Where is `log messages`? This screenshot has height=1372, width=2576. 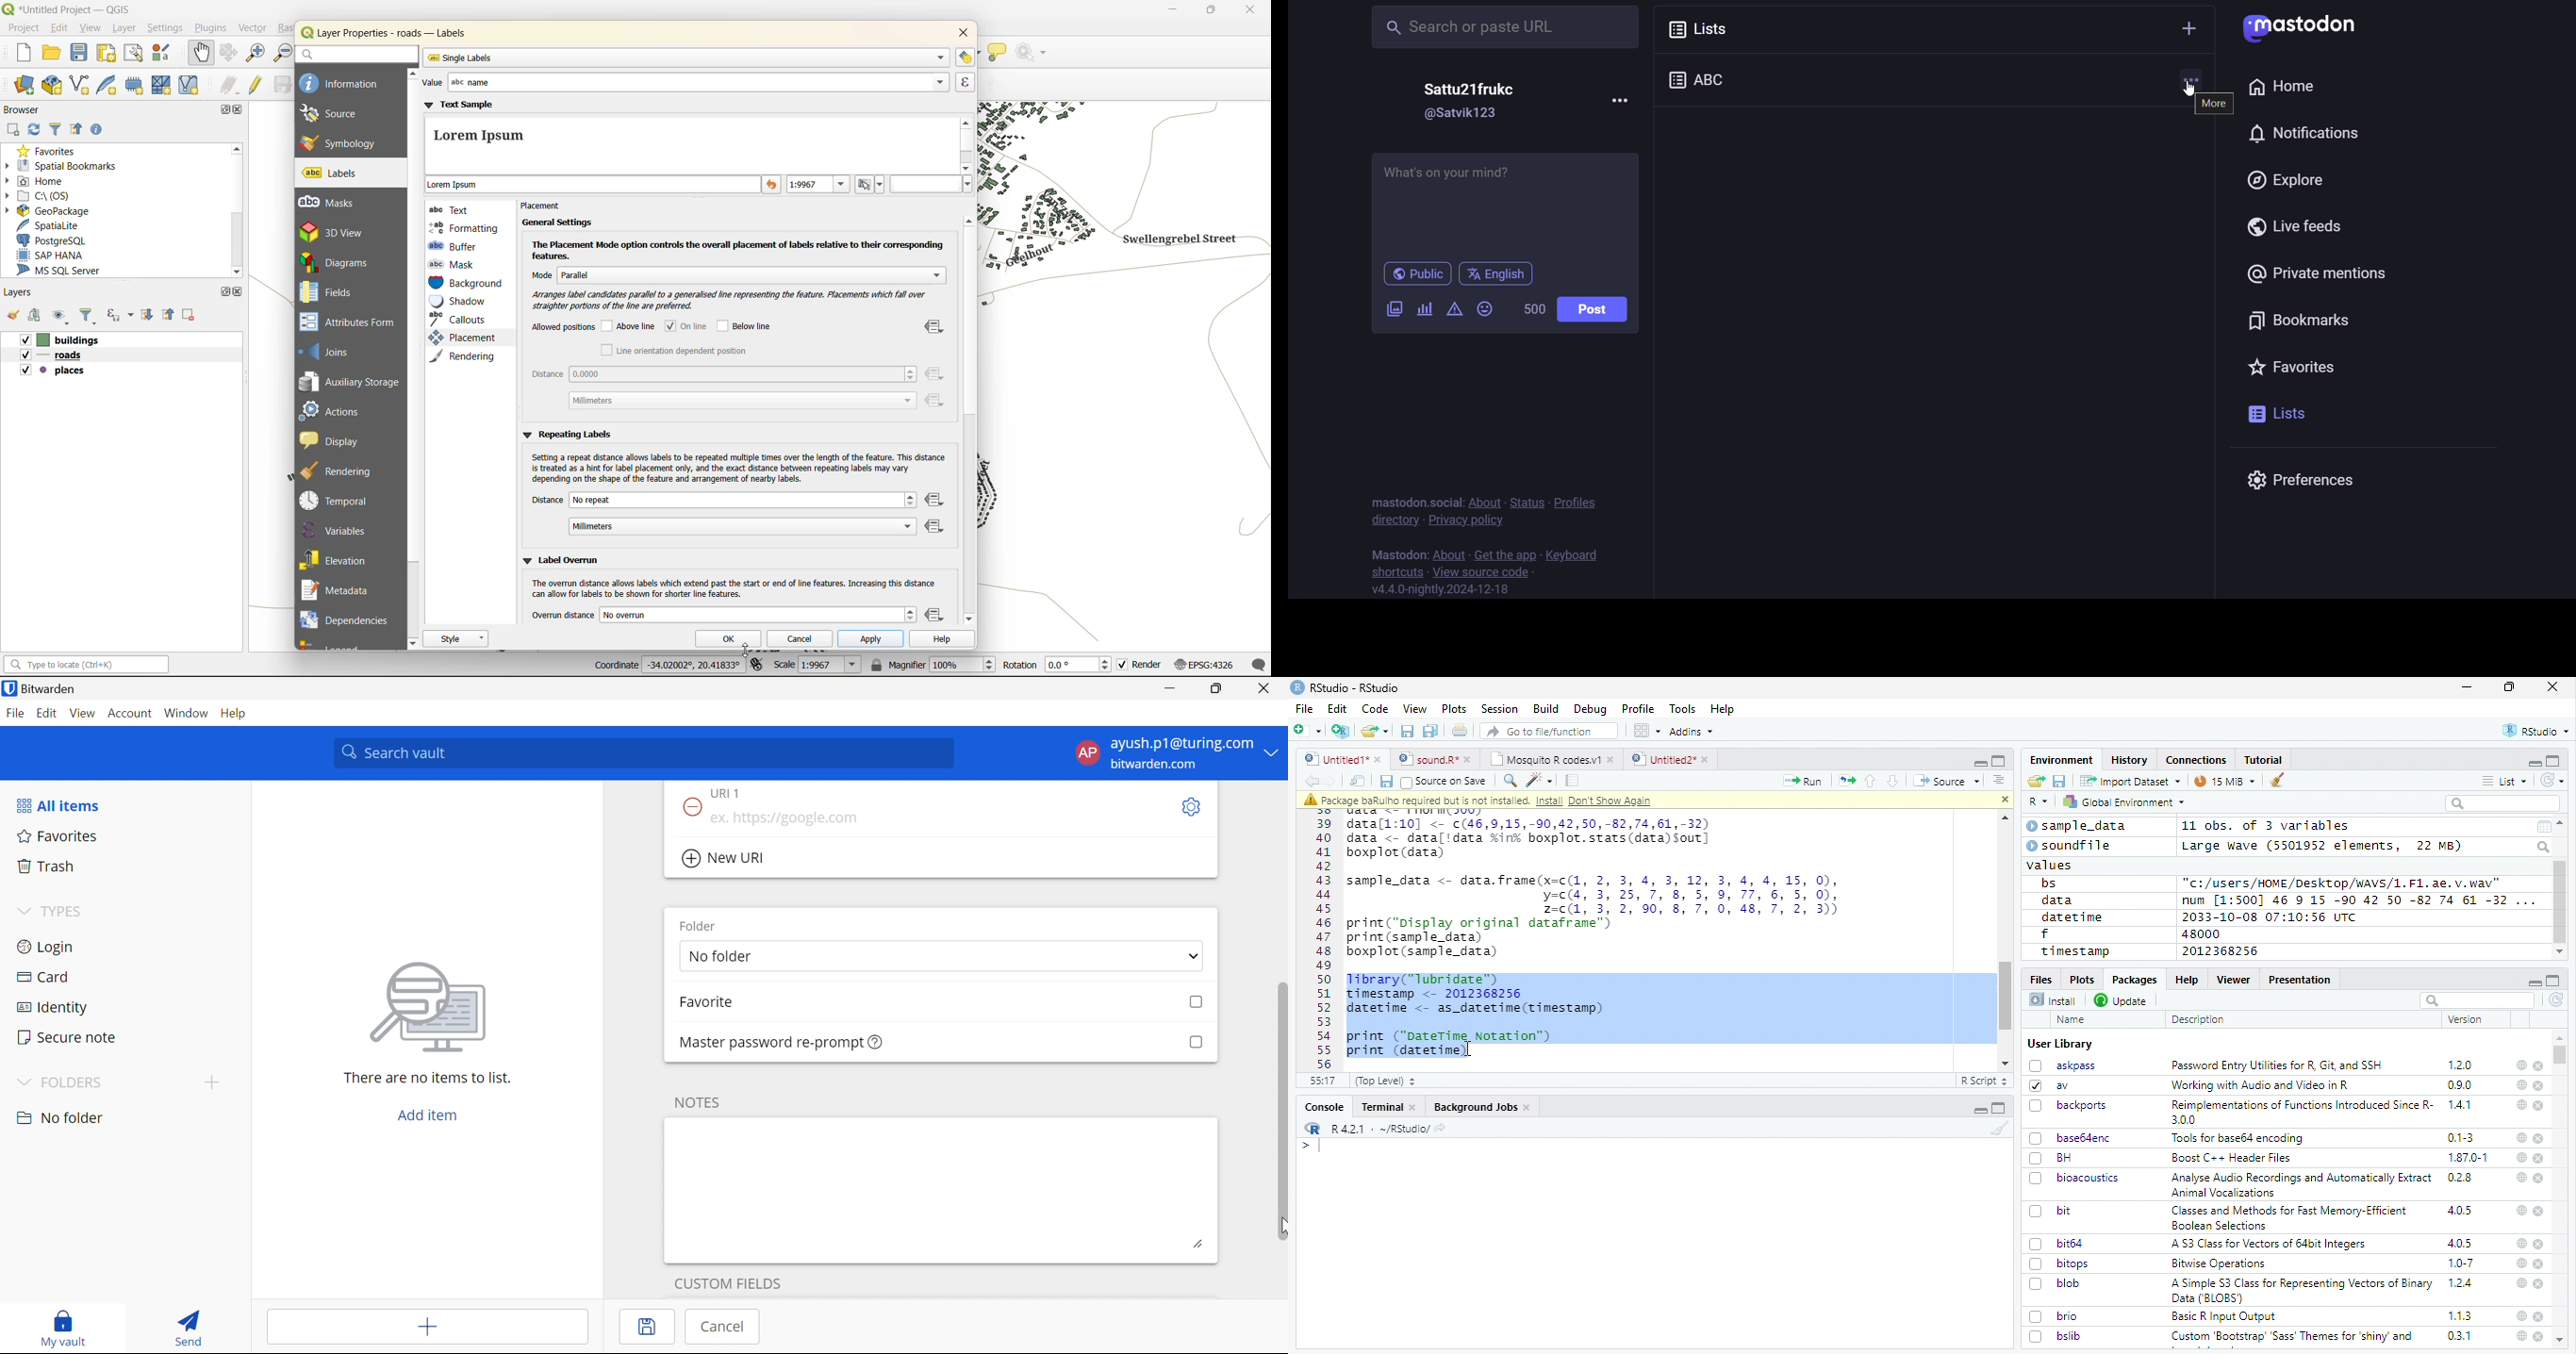 log messages is located at coordinates (1256, 665).